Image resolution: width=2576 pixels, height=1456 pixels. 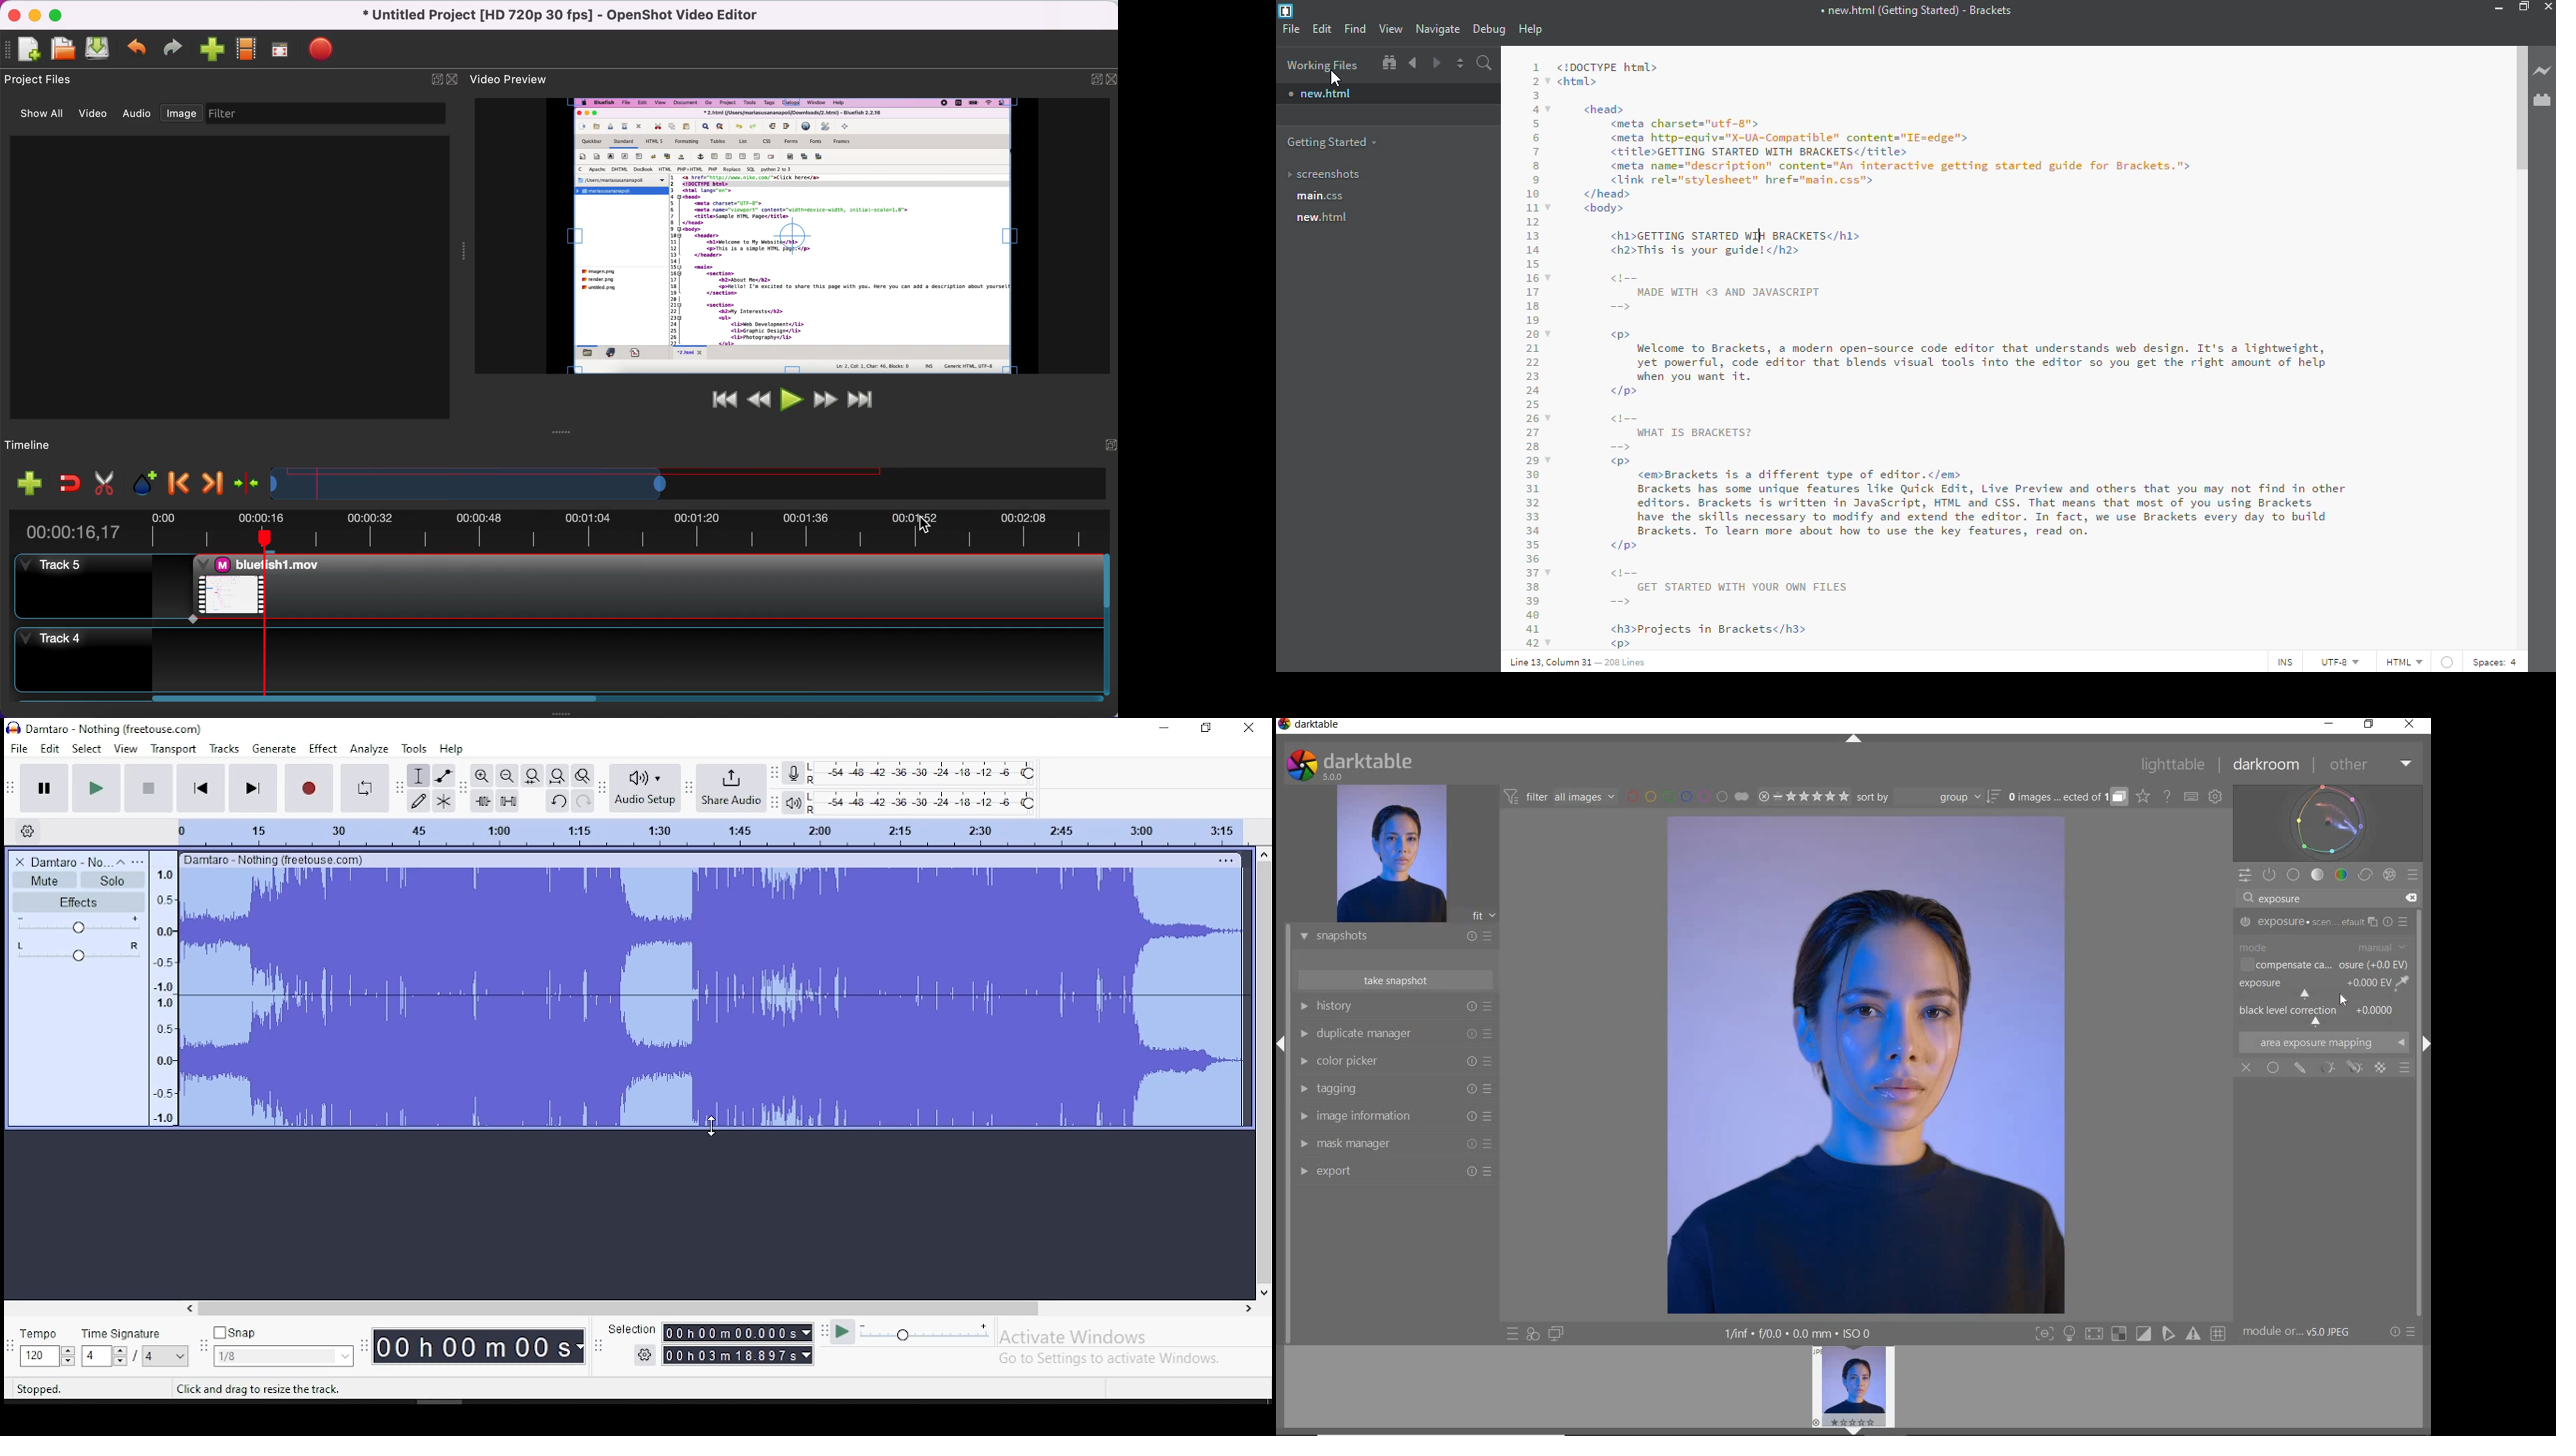 I want to click on MASK OPTION, so click(x=2382, y=1069).